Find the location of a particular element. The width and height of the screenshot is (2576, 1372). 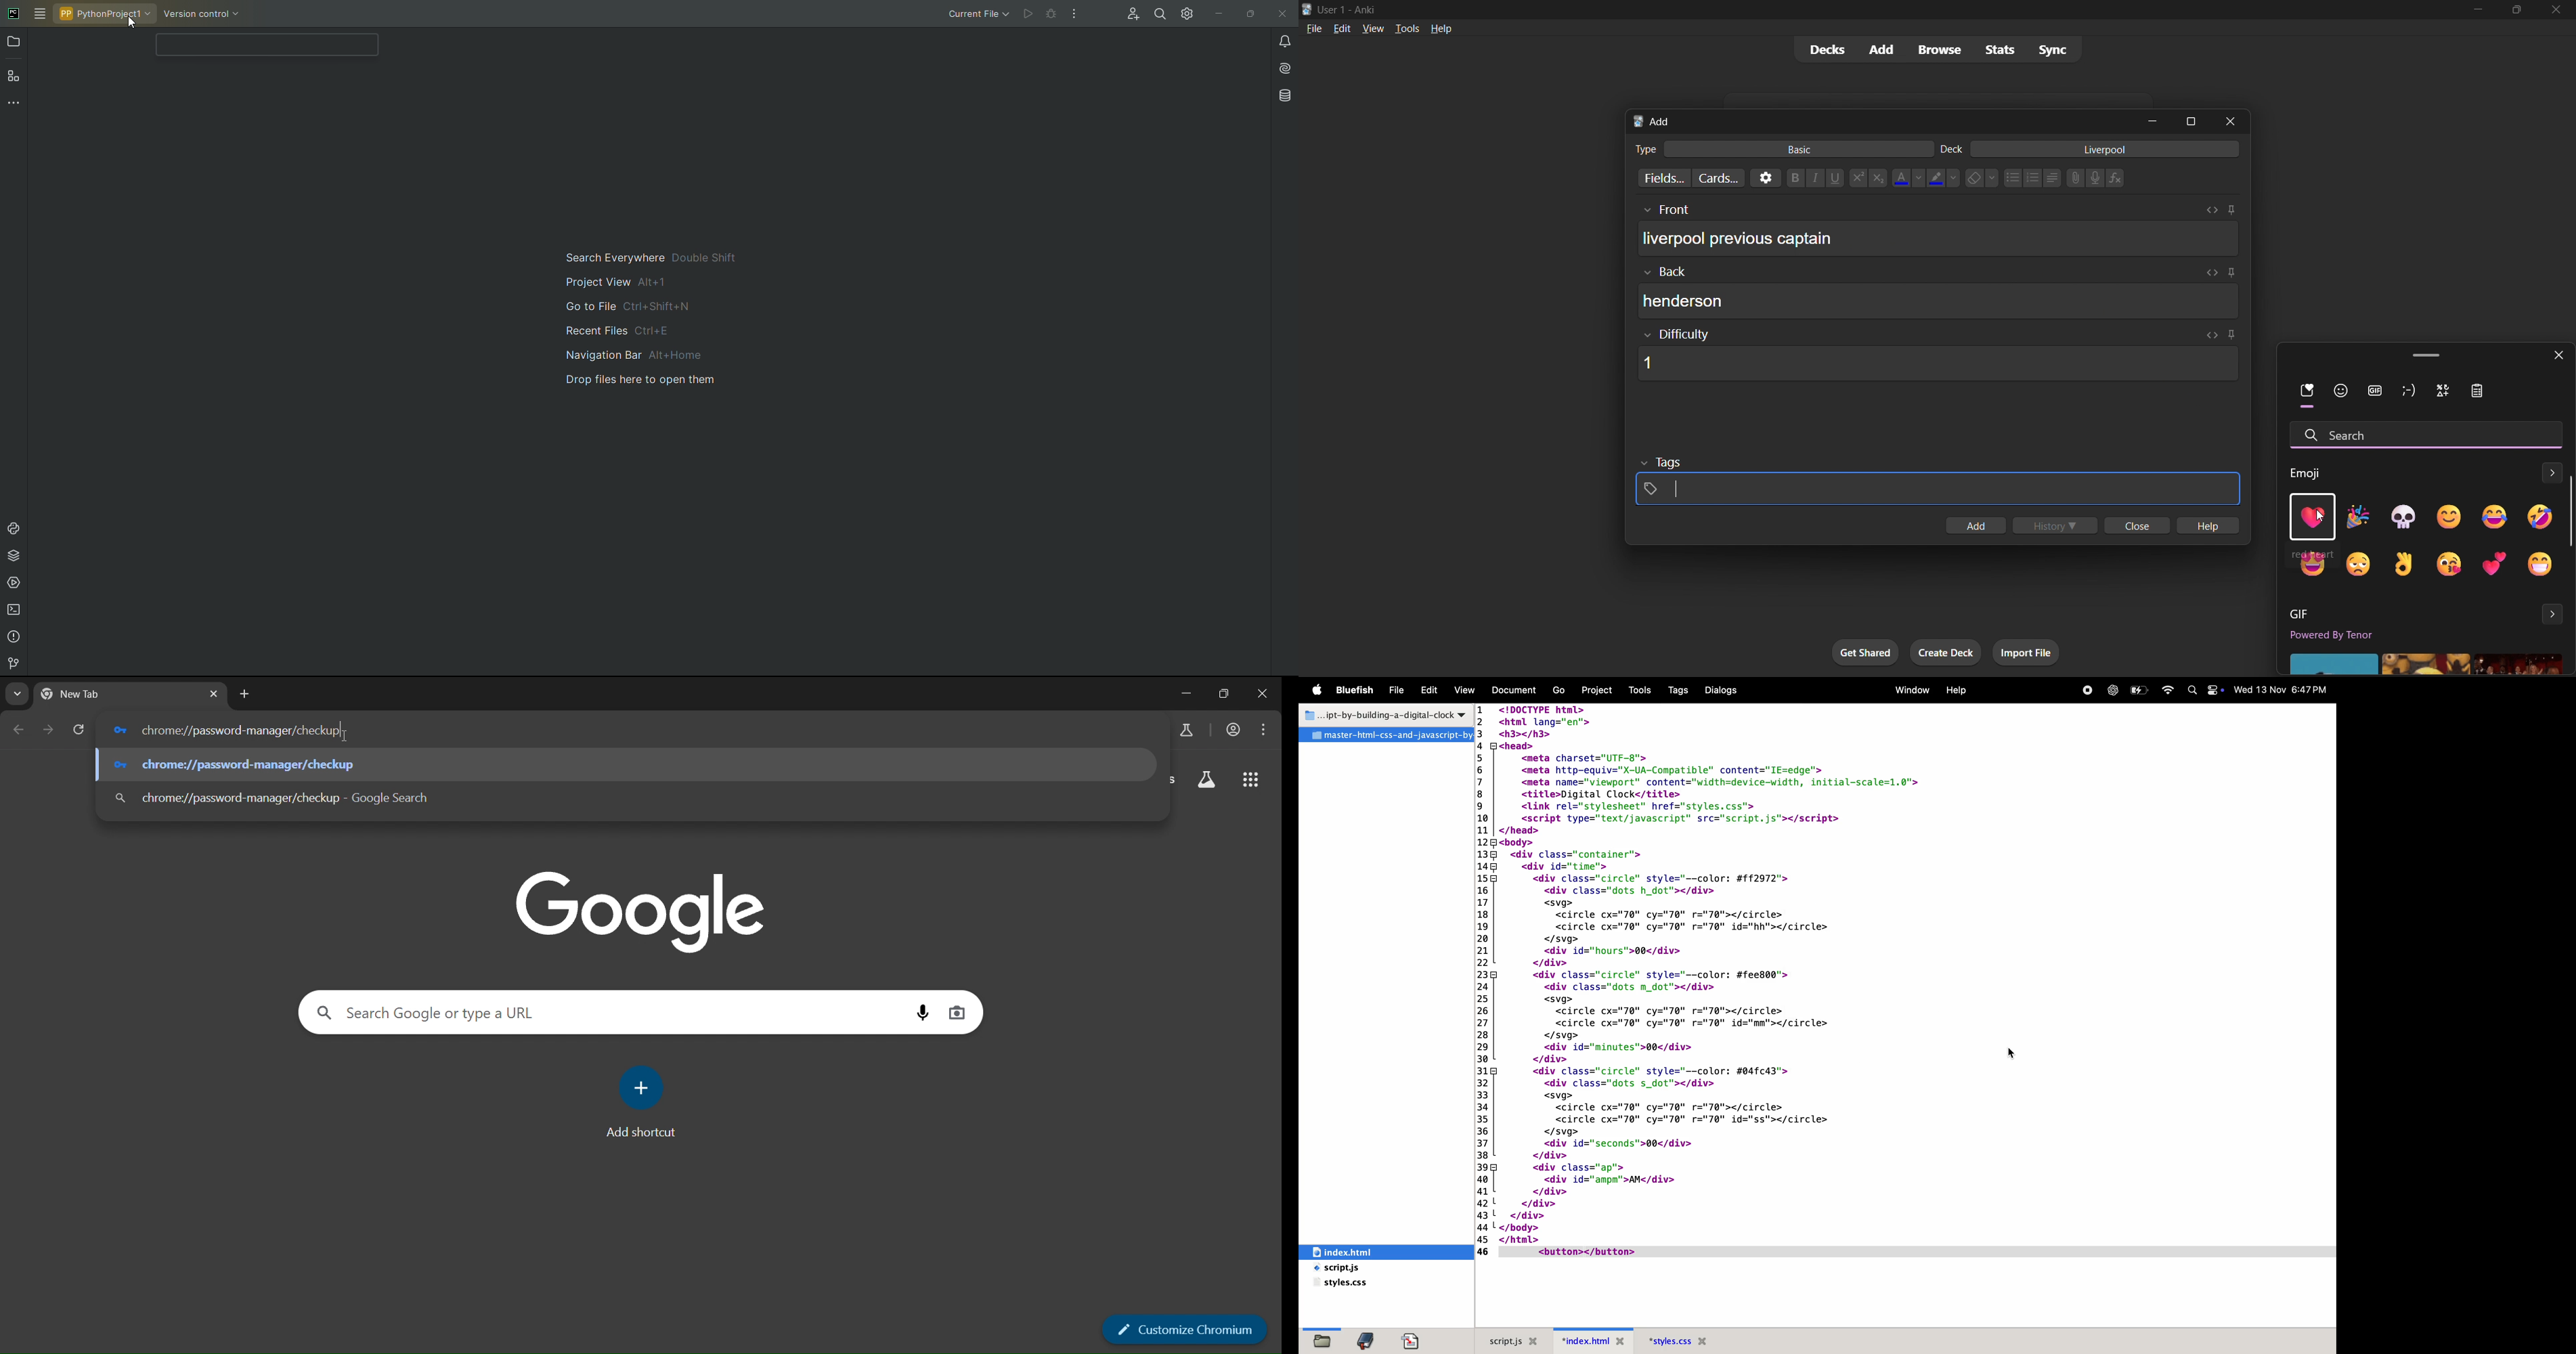

search emoji is located at coordinates (2424, 432).